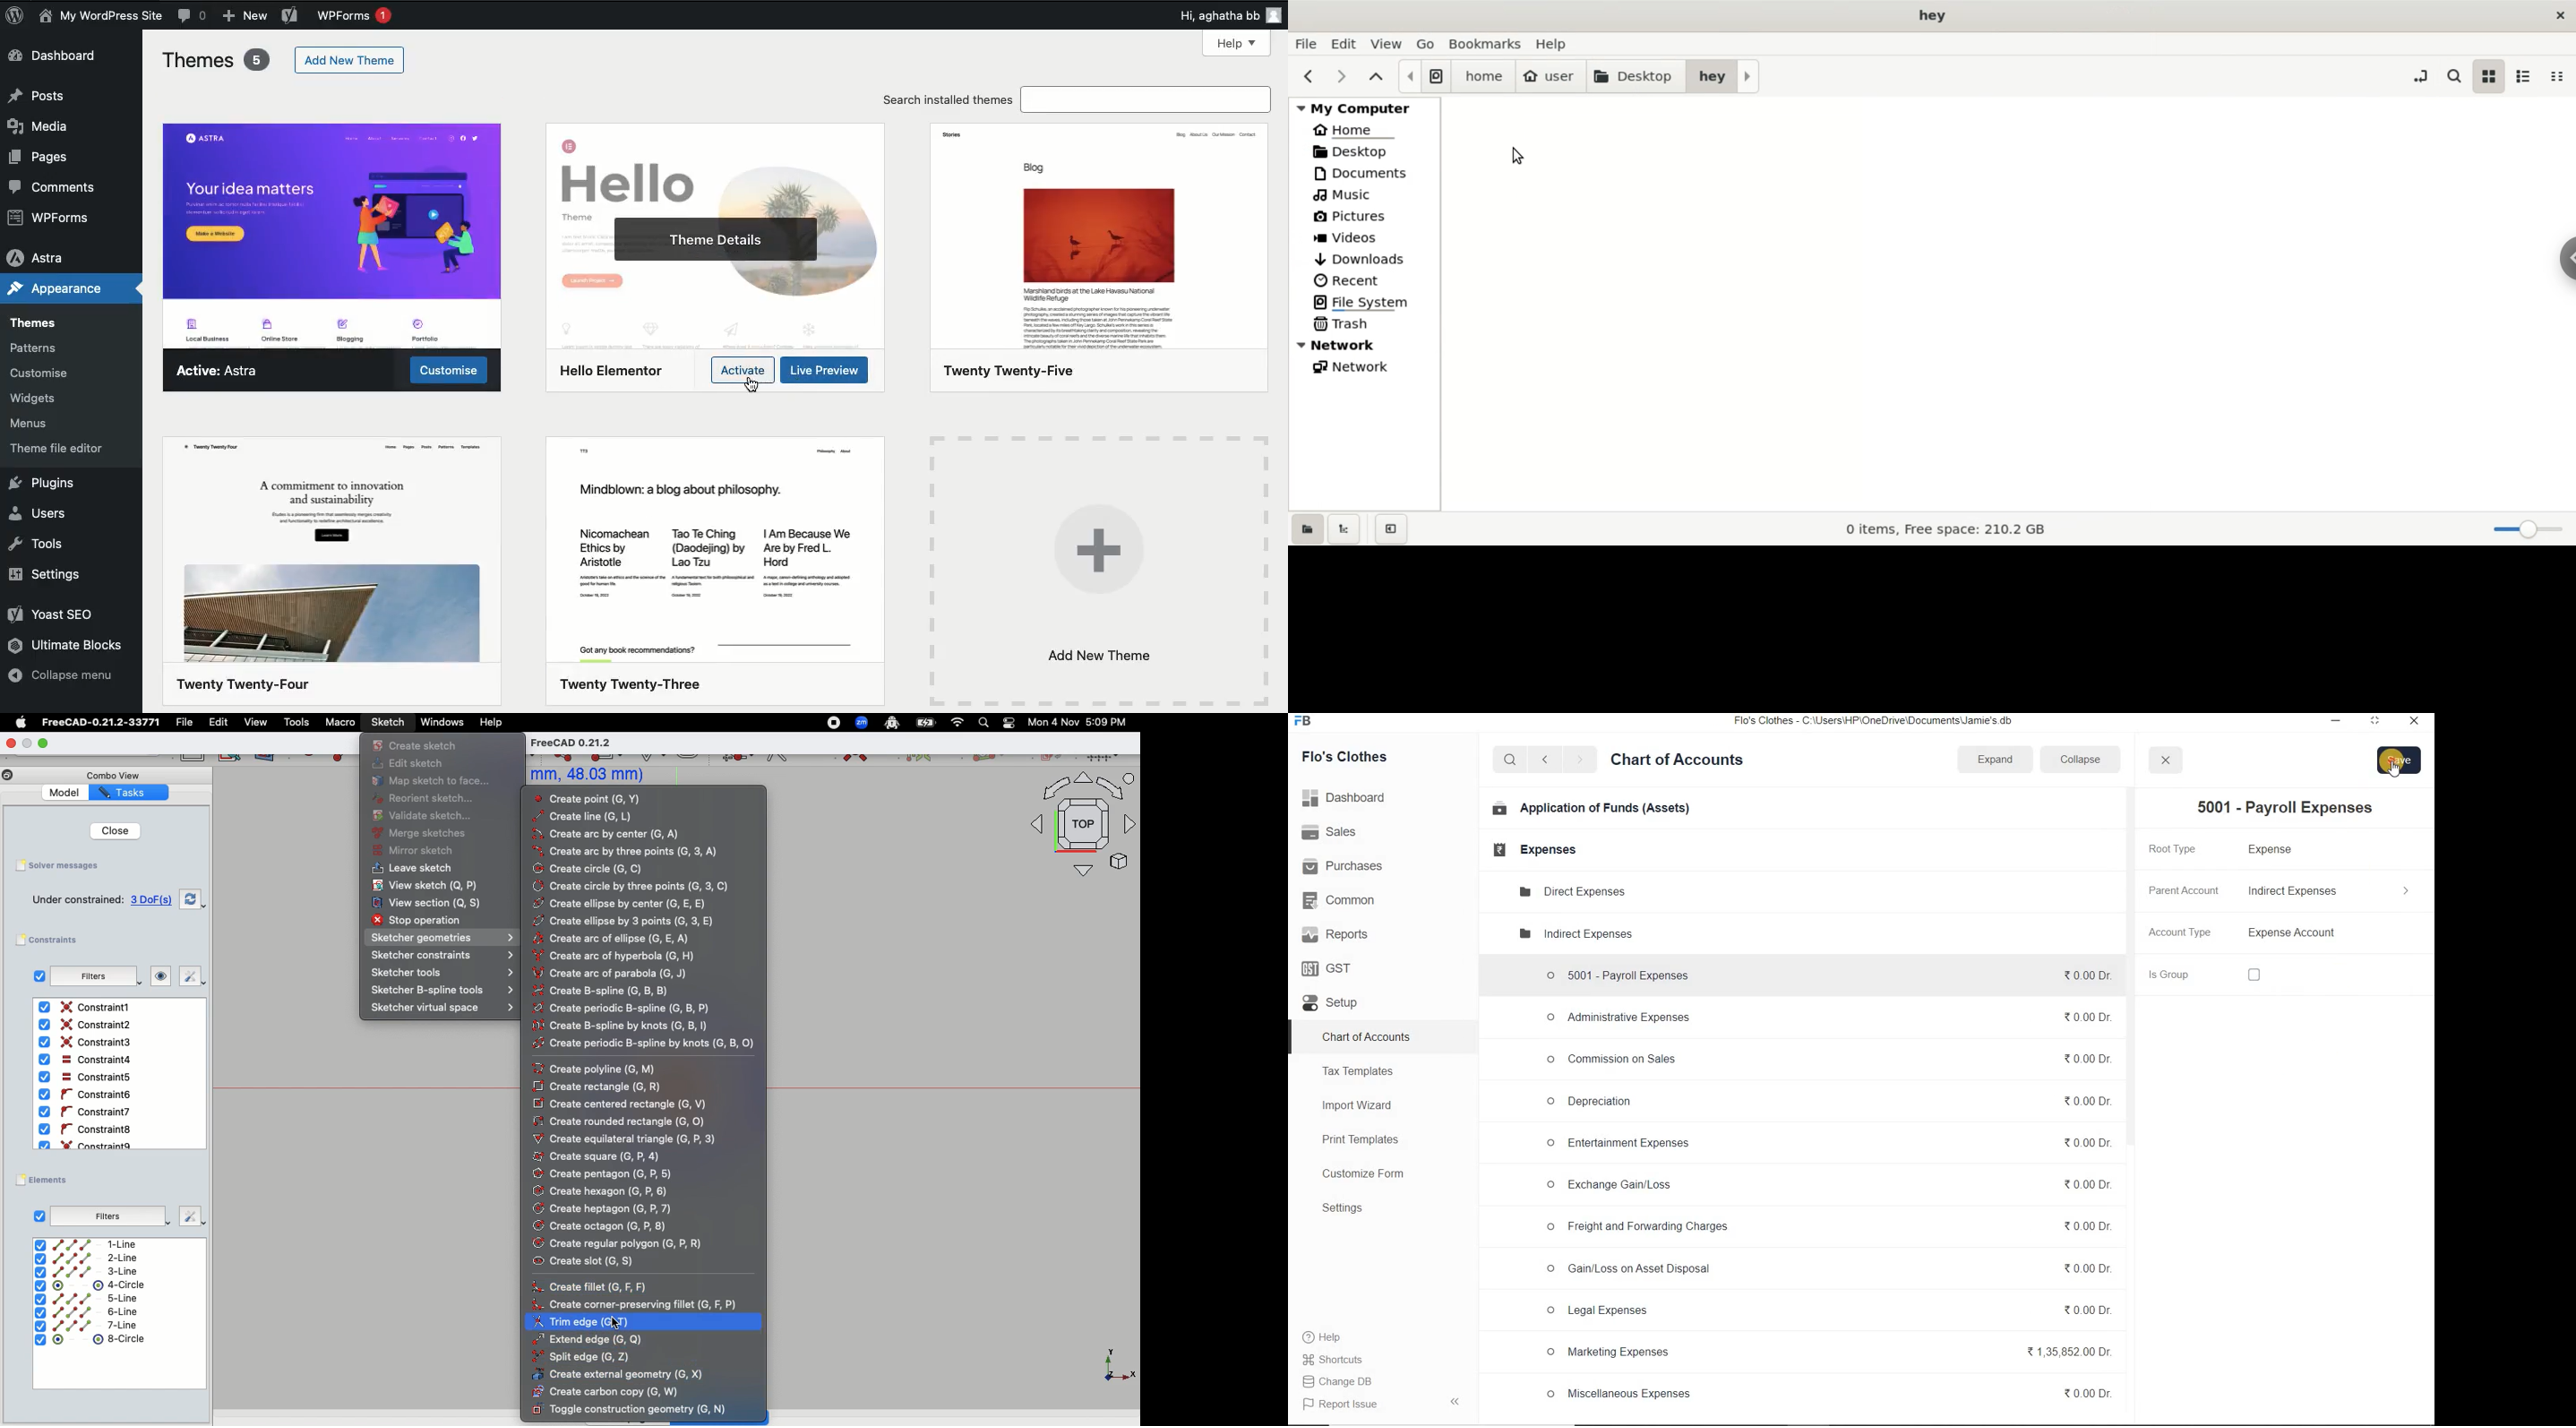 This screenshot has height=1428, width=2576. What do you see at coordinates (1827, 1311) in the screenshot?
I see `© Legal Expenses 0.00 Dr.` at bounding box center [1827, 1311].